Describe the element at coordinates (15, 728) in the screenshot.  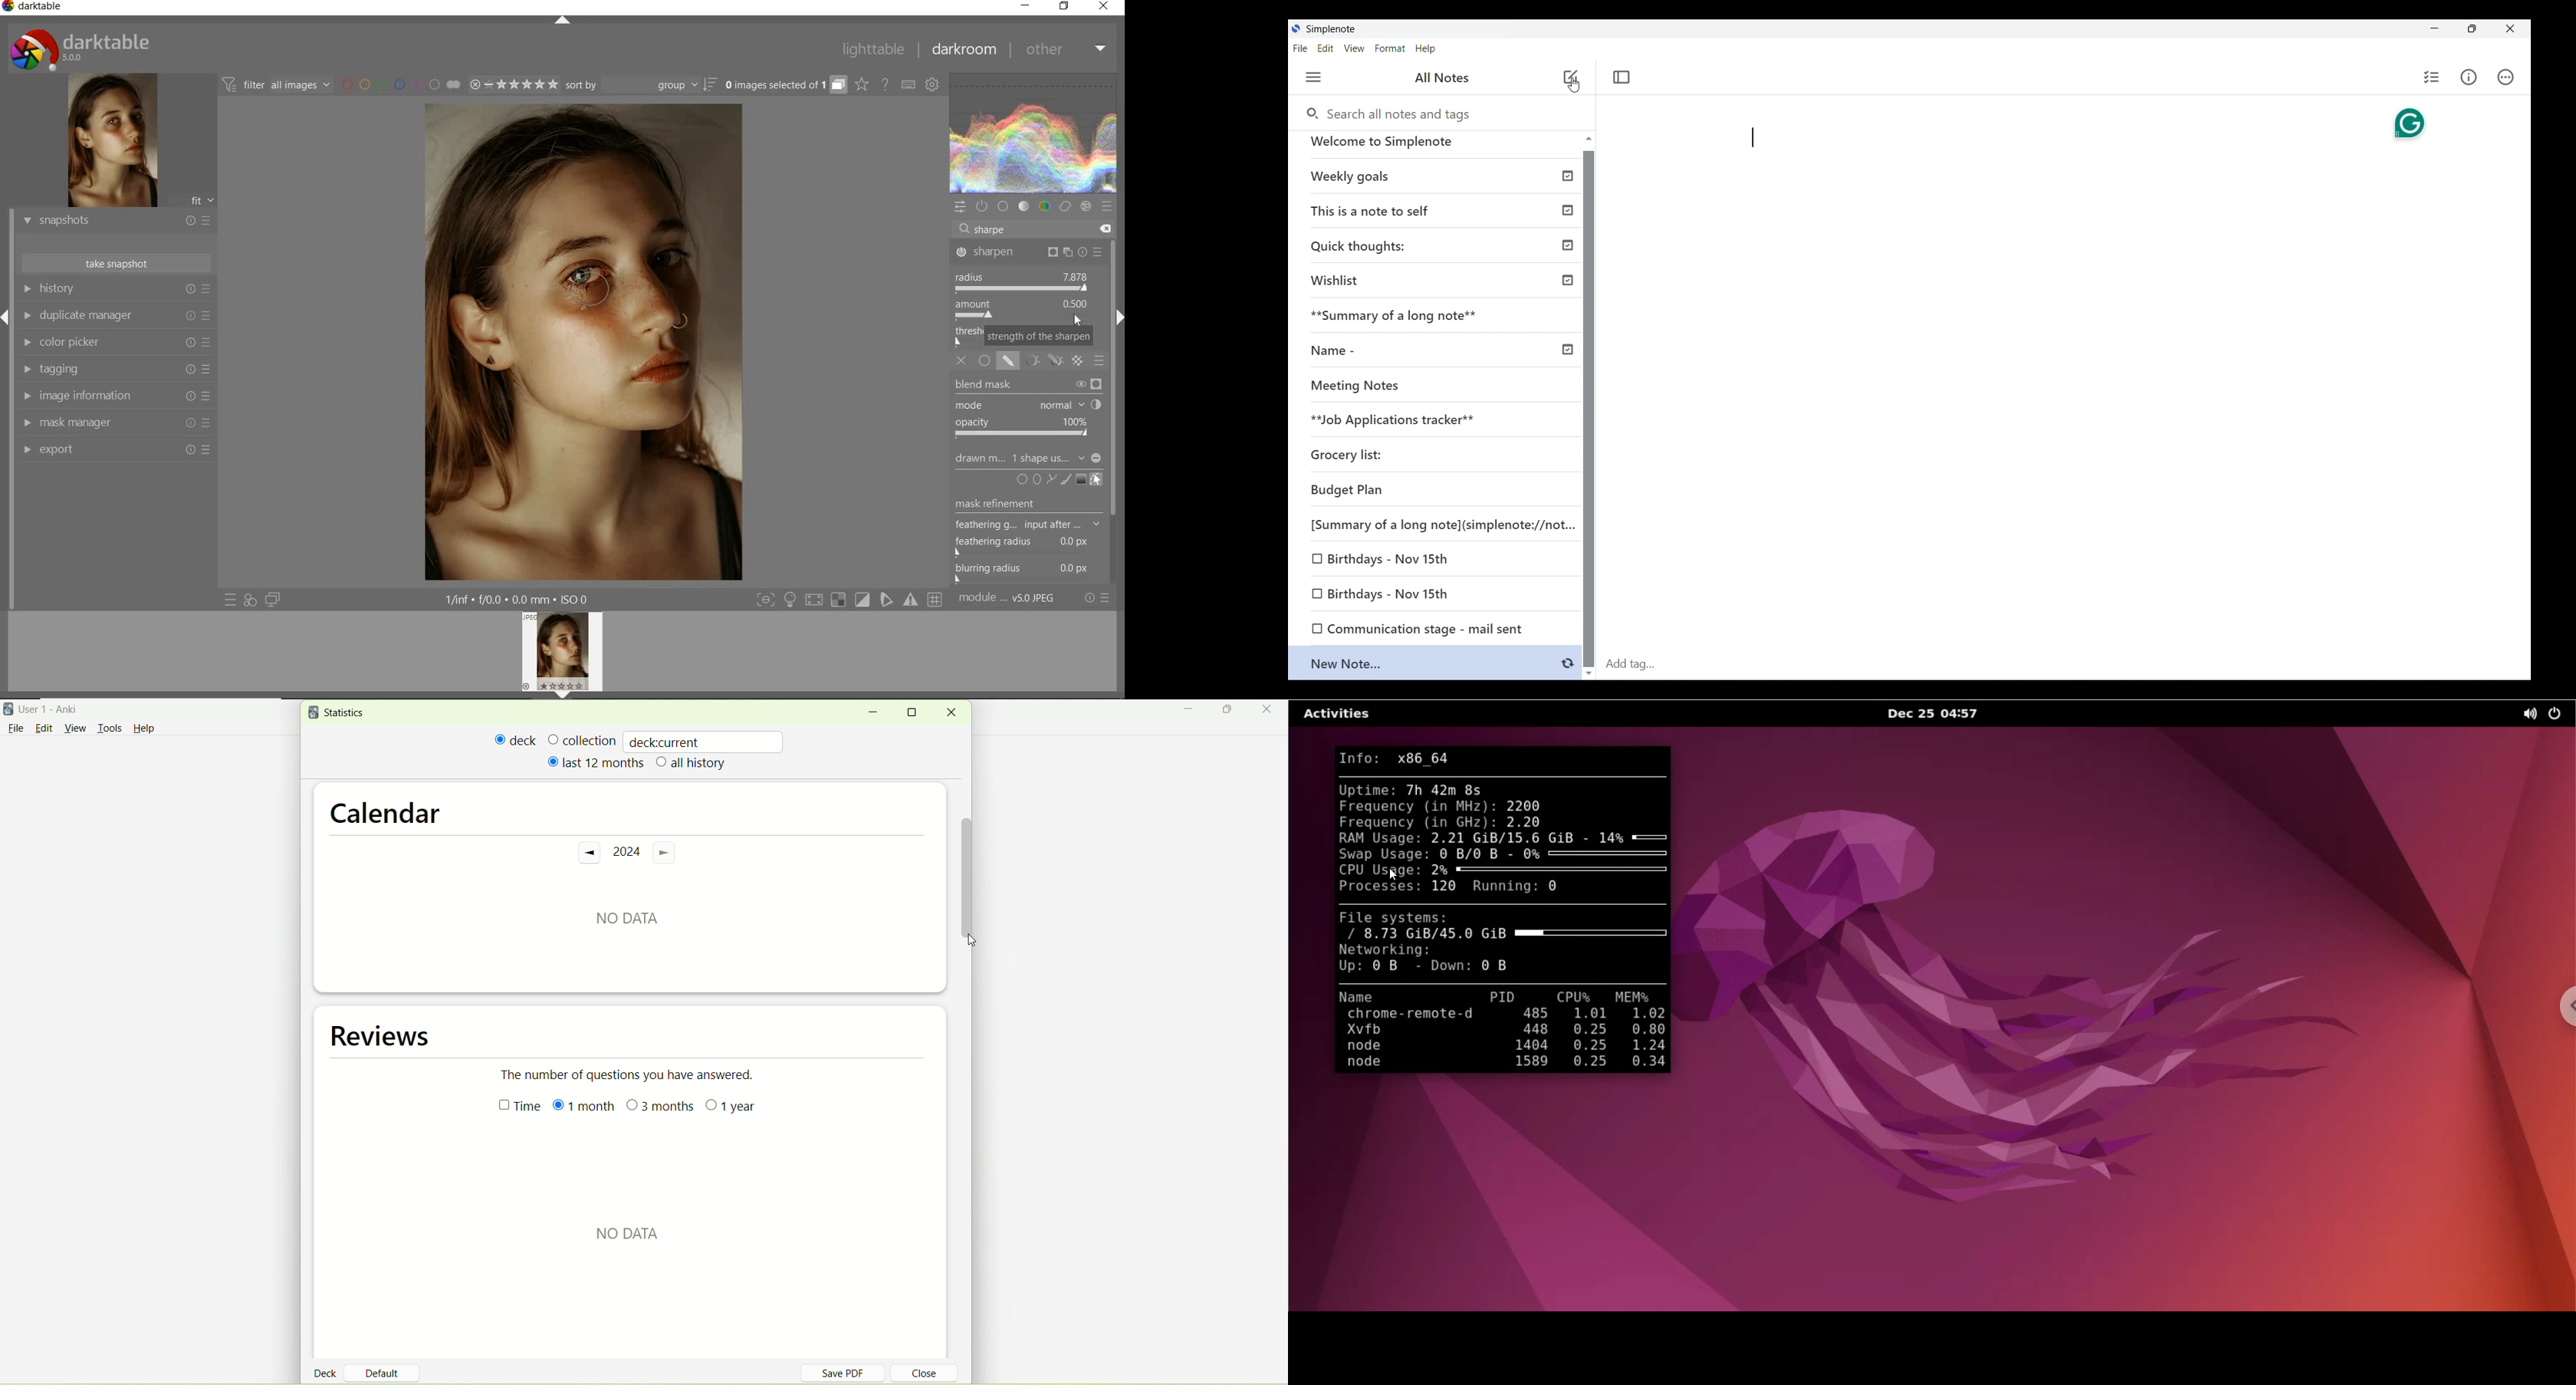
I see `File ` at that location.